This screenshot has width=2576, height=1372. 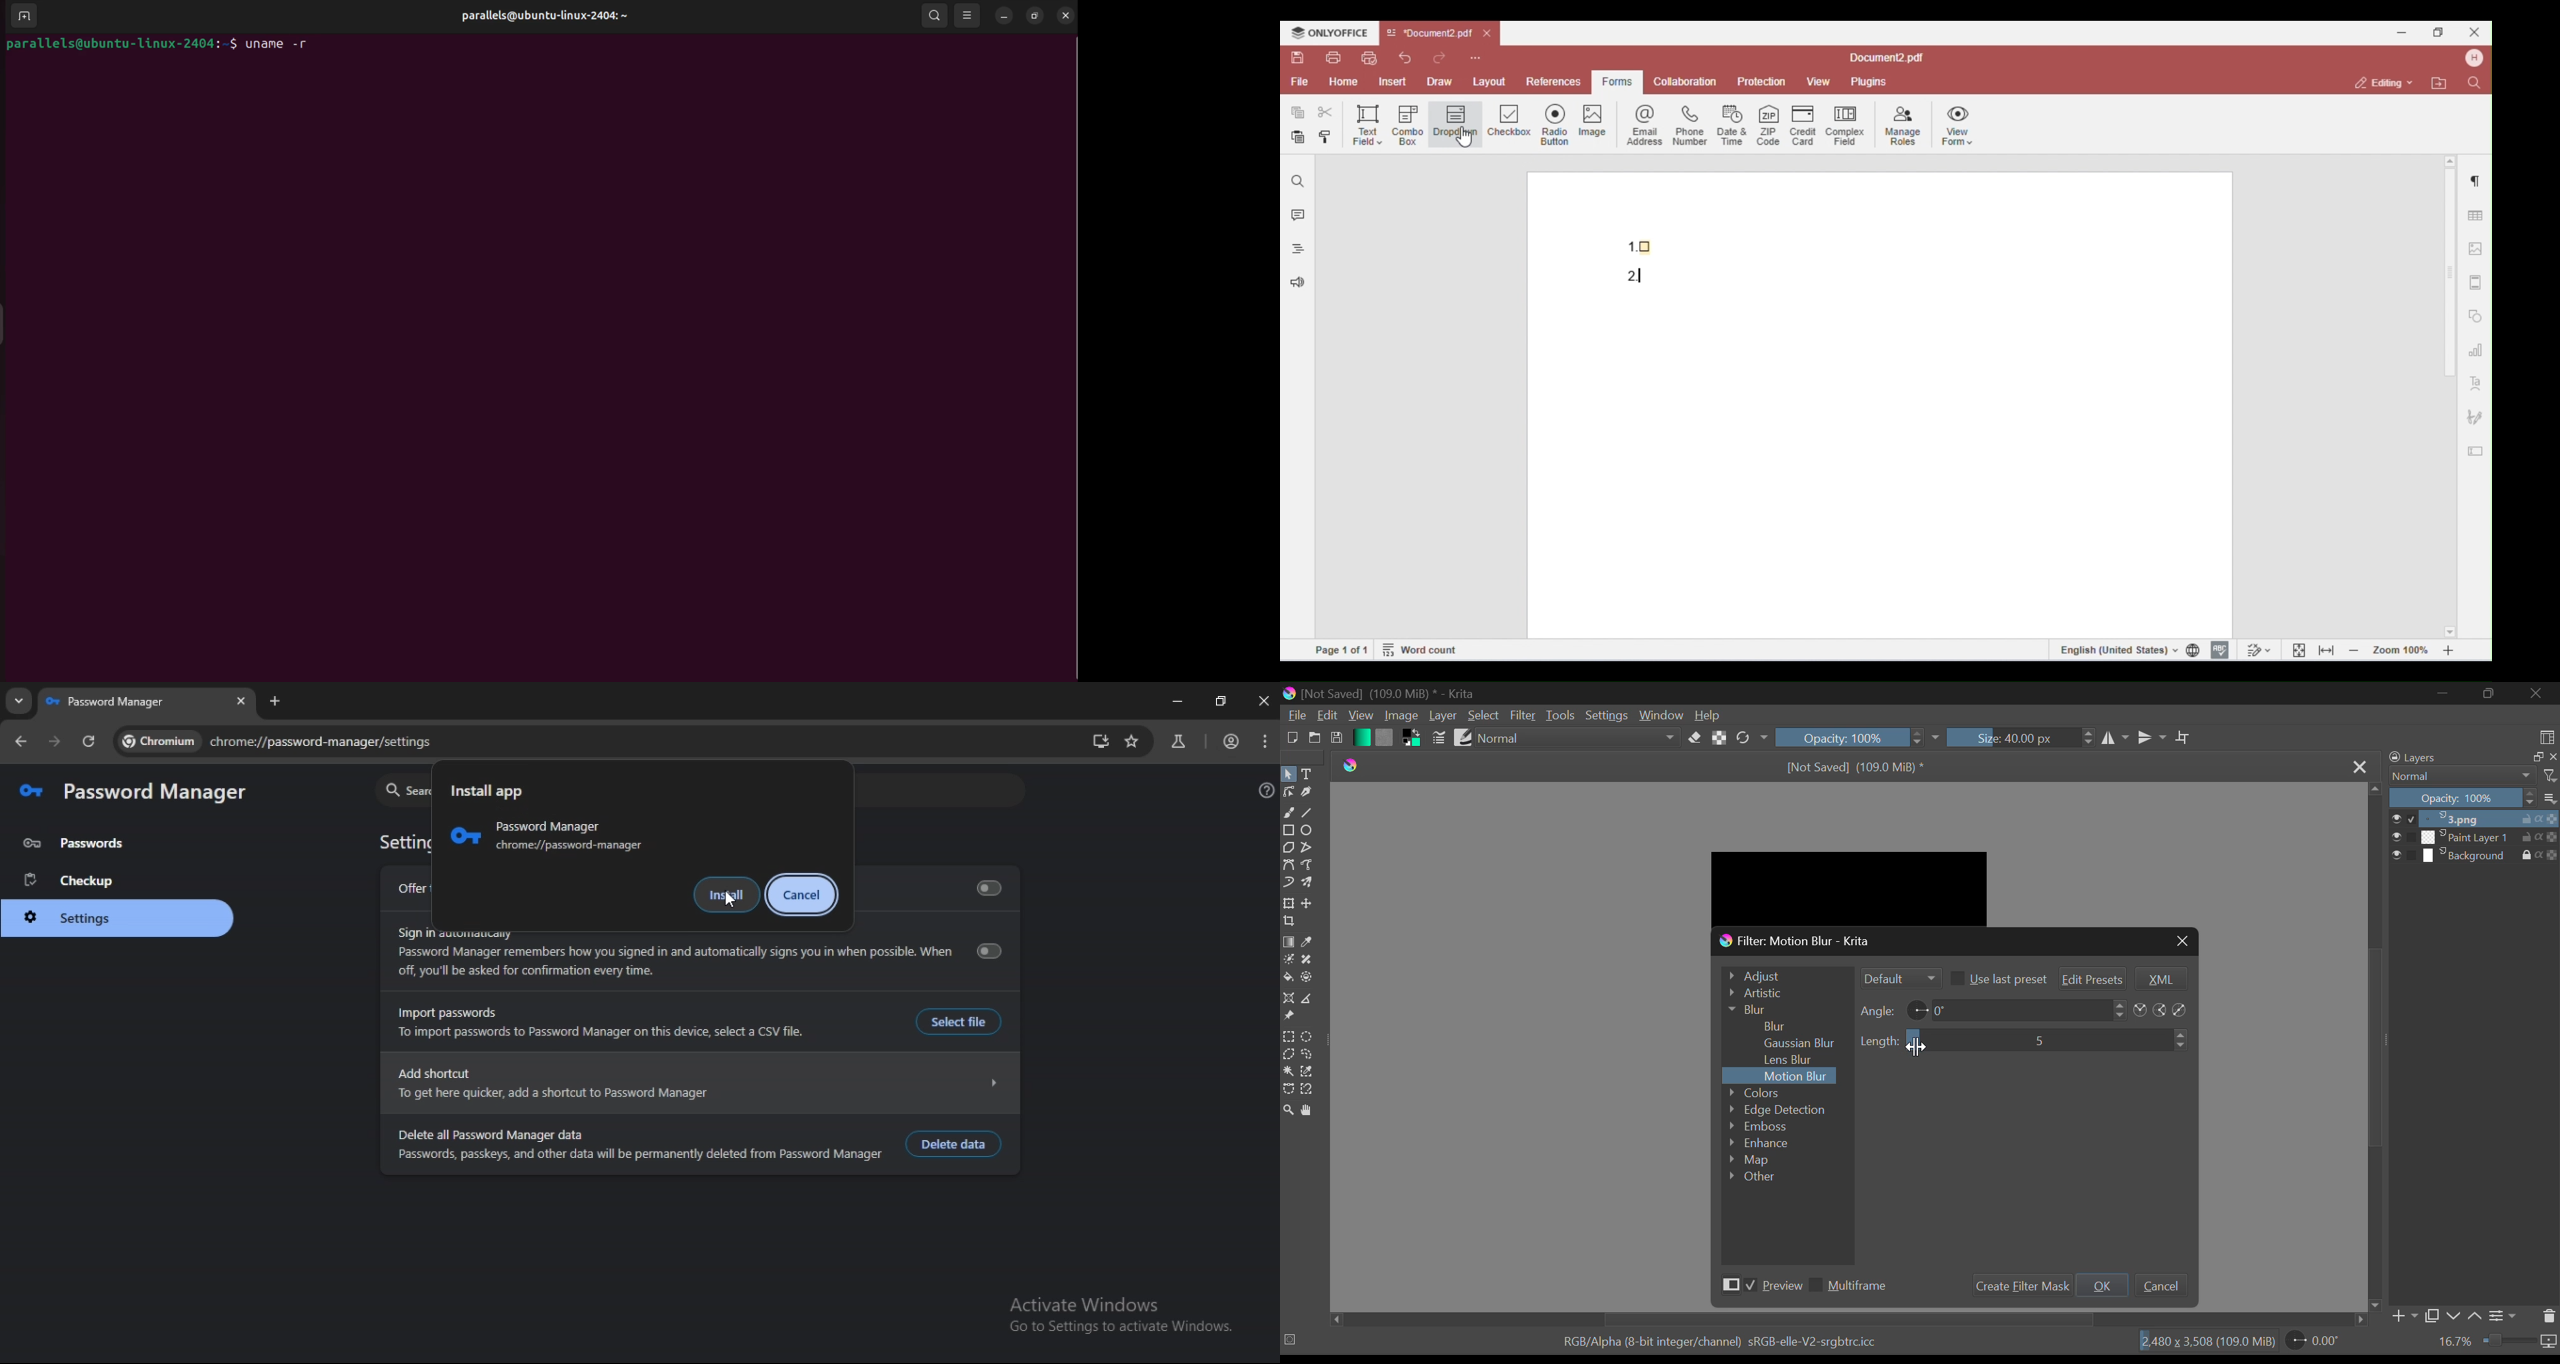 I want to click on Save, so click(x=1337, y=741).